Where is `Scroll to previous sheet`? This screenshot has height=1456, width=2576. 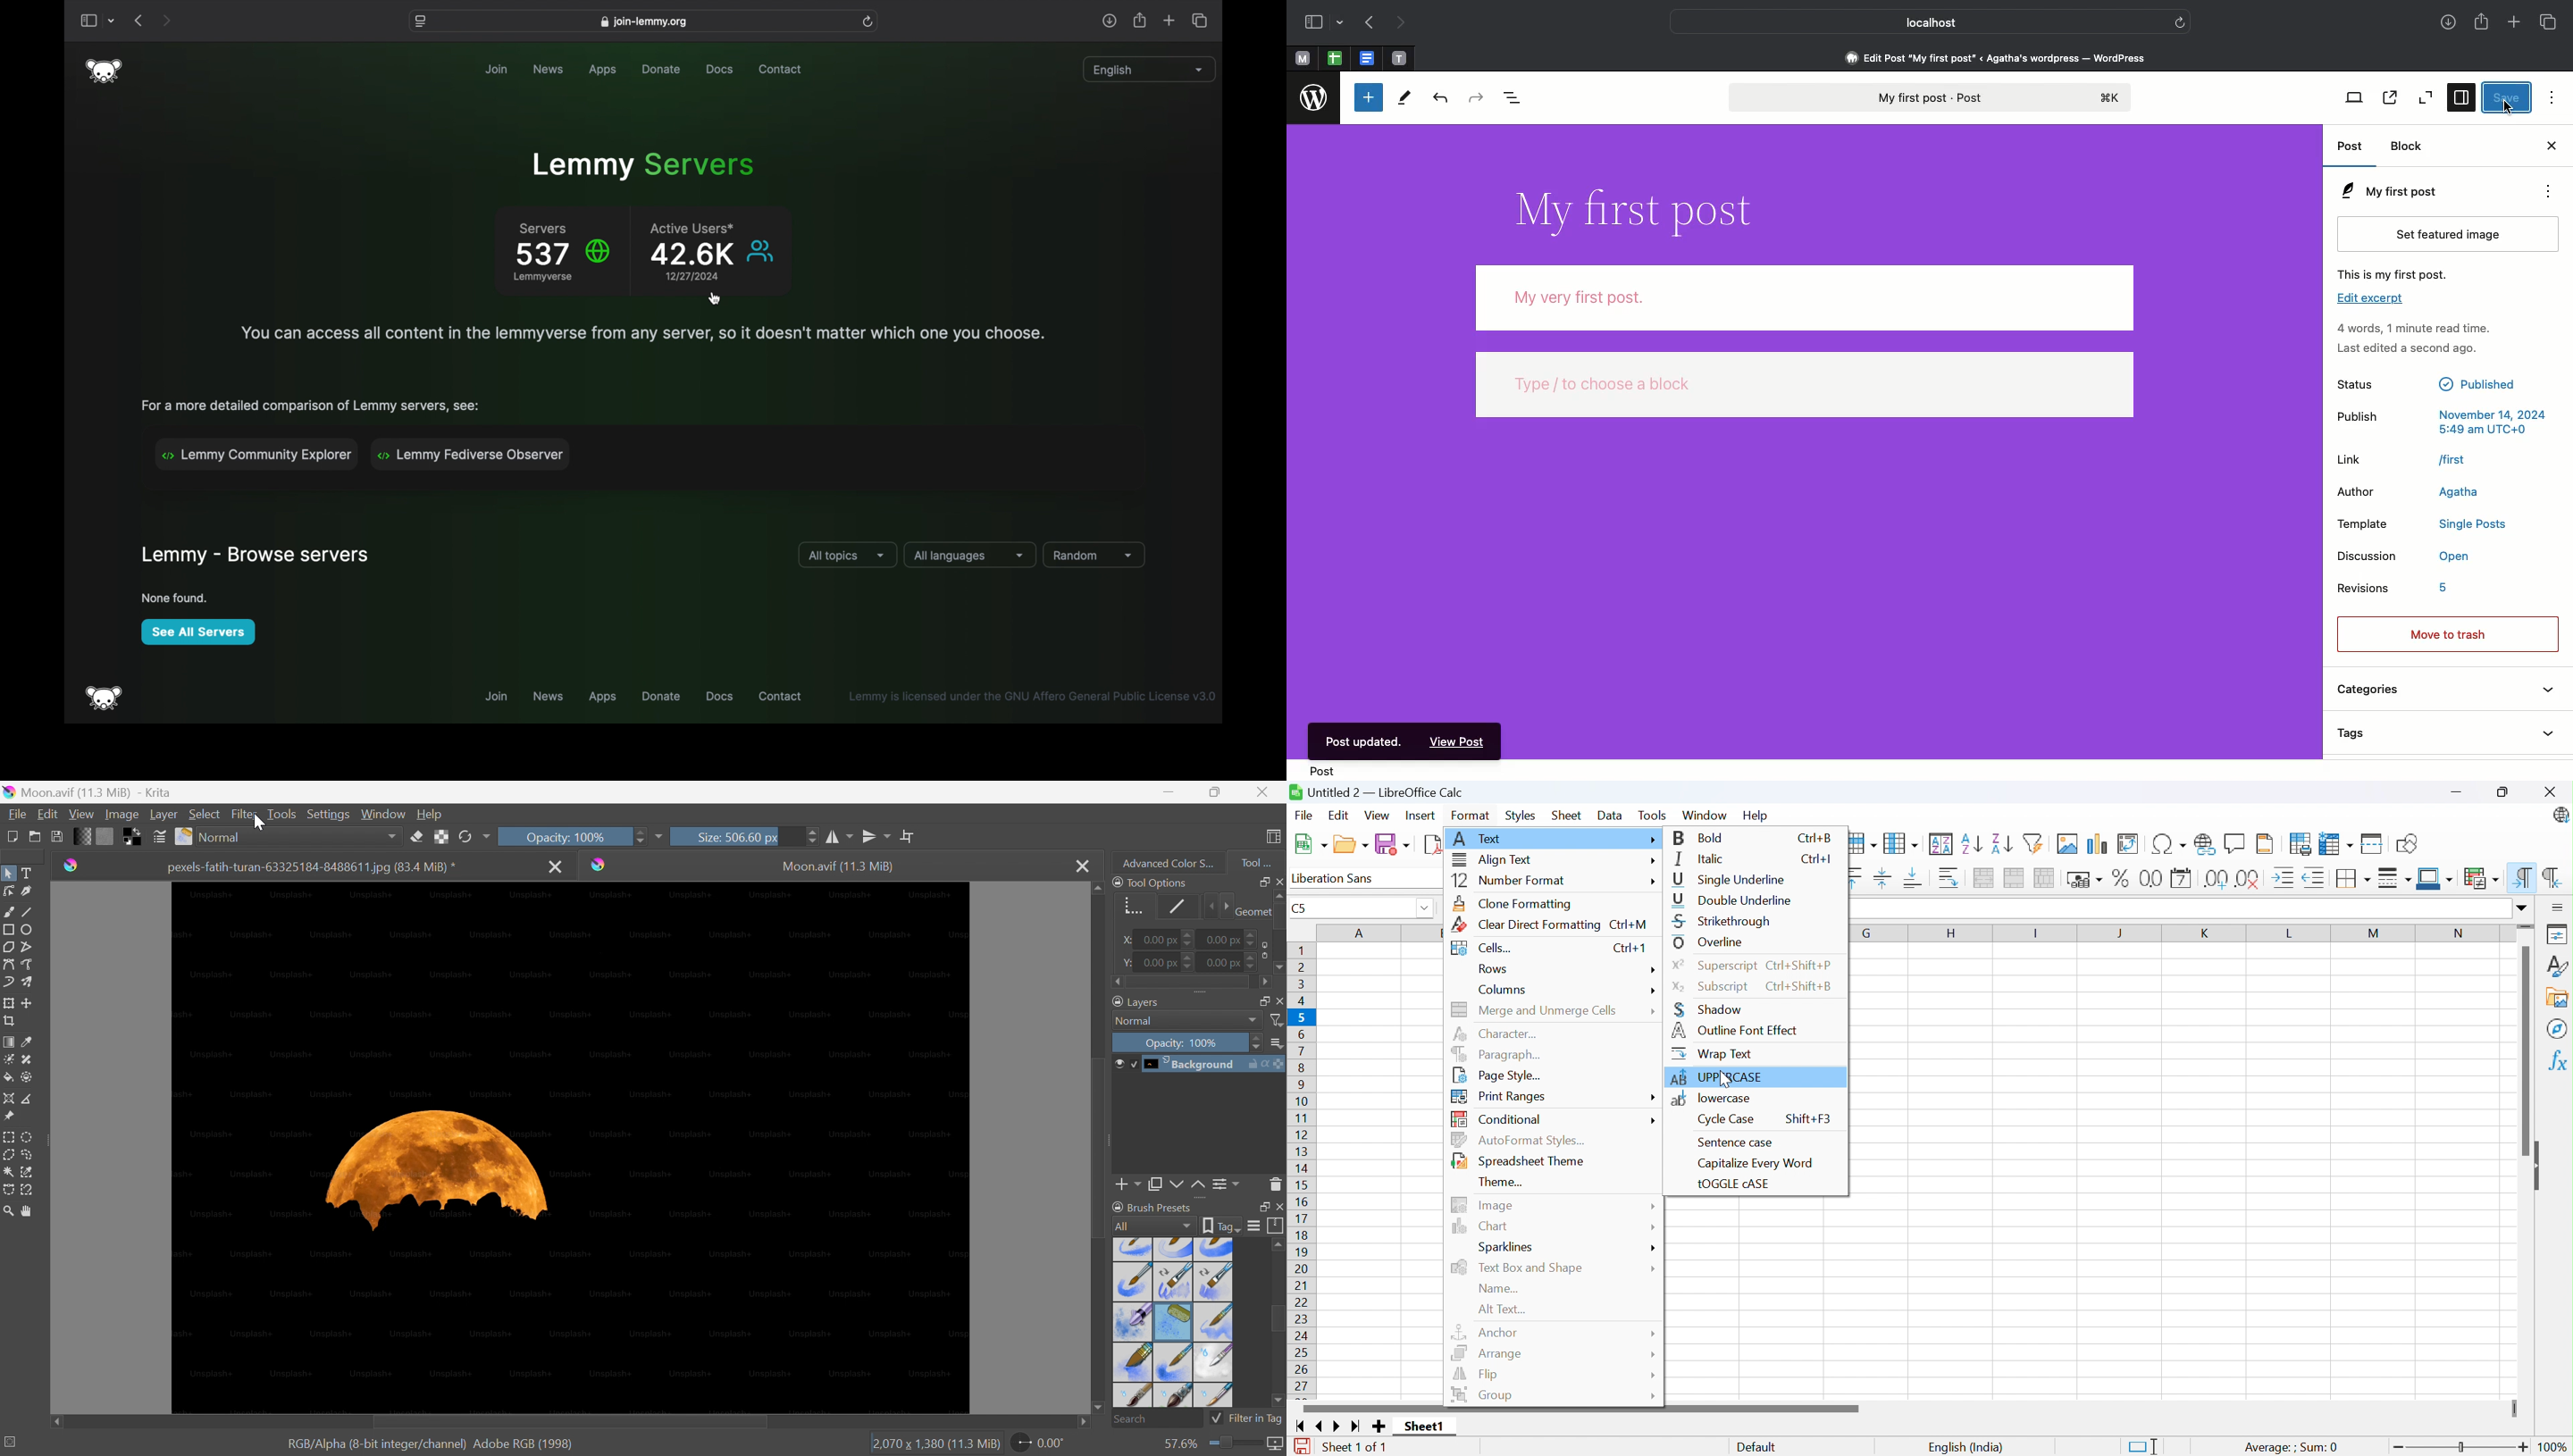
Scroll to previous sheet is located at coordinates (1324, 1428).